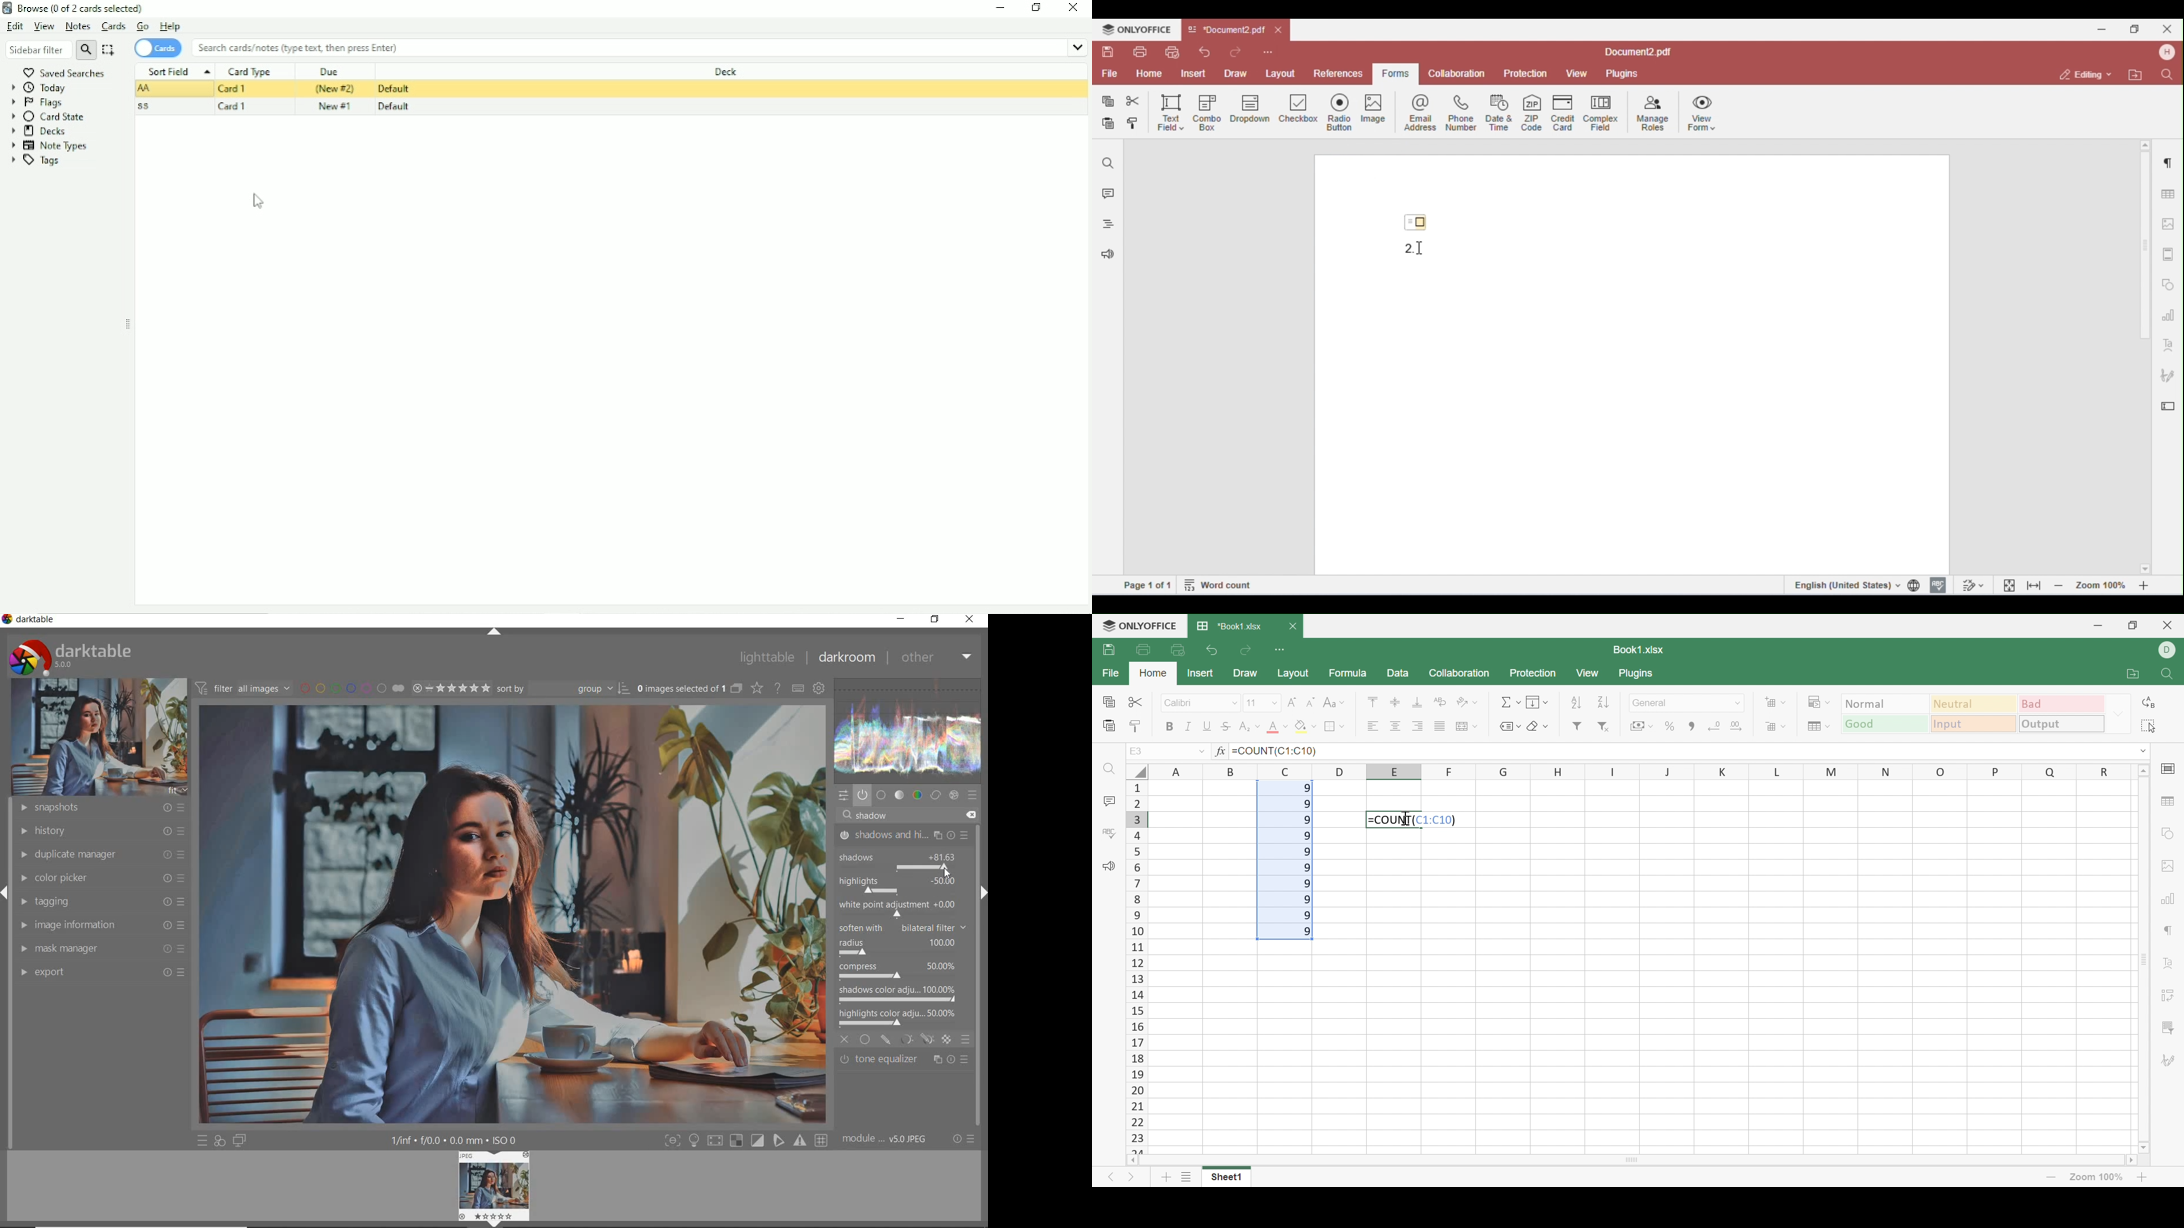 This screenshot has width=2184, height=1232. What do you see at coordinates (873, 855) in the screenshot?
I see `shadows` at bounding box center [873, 855].